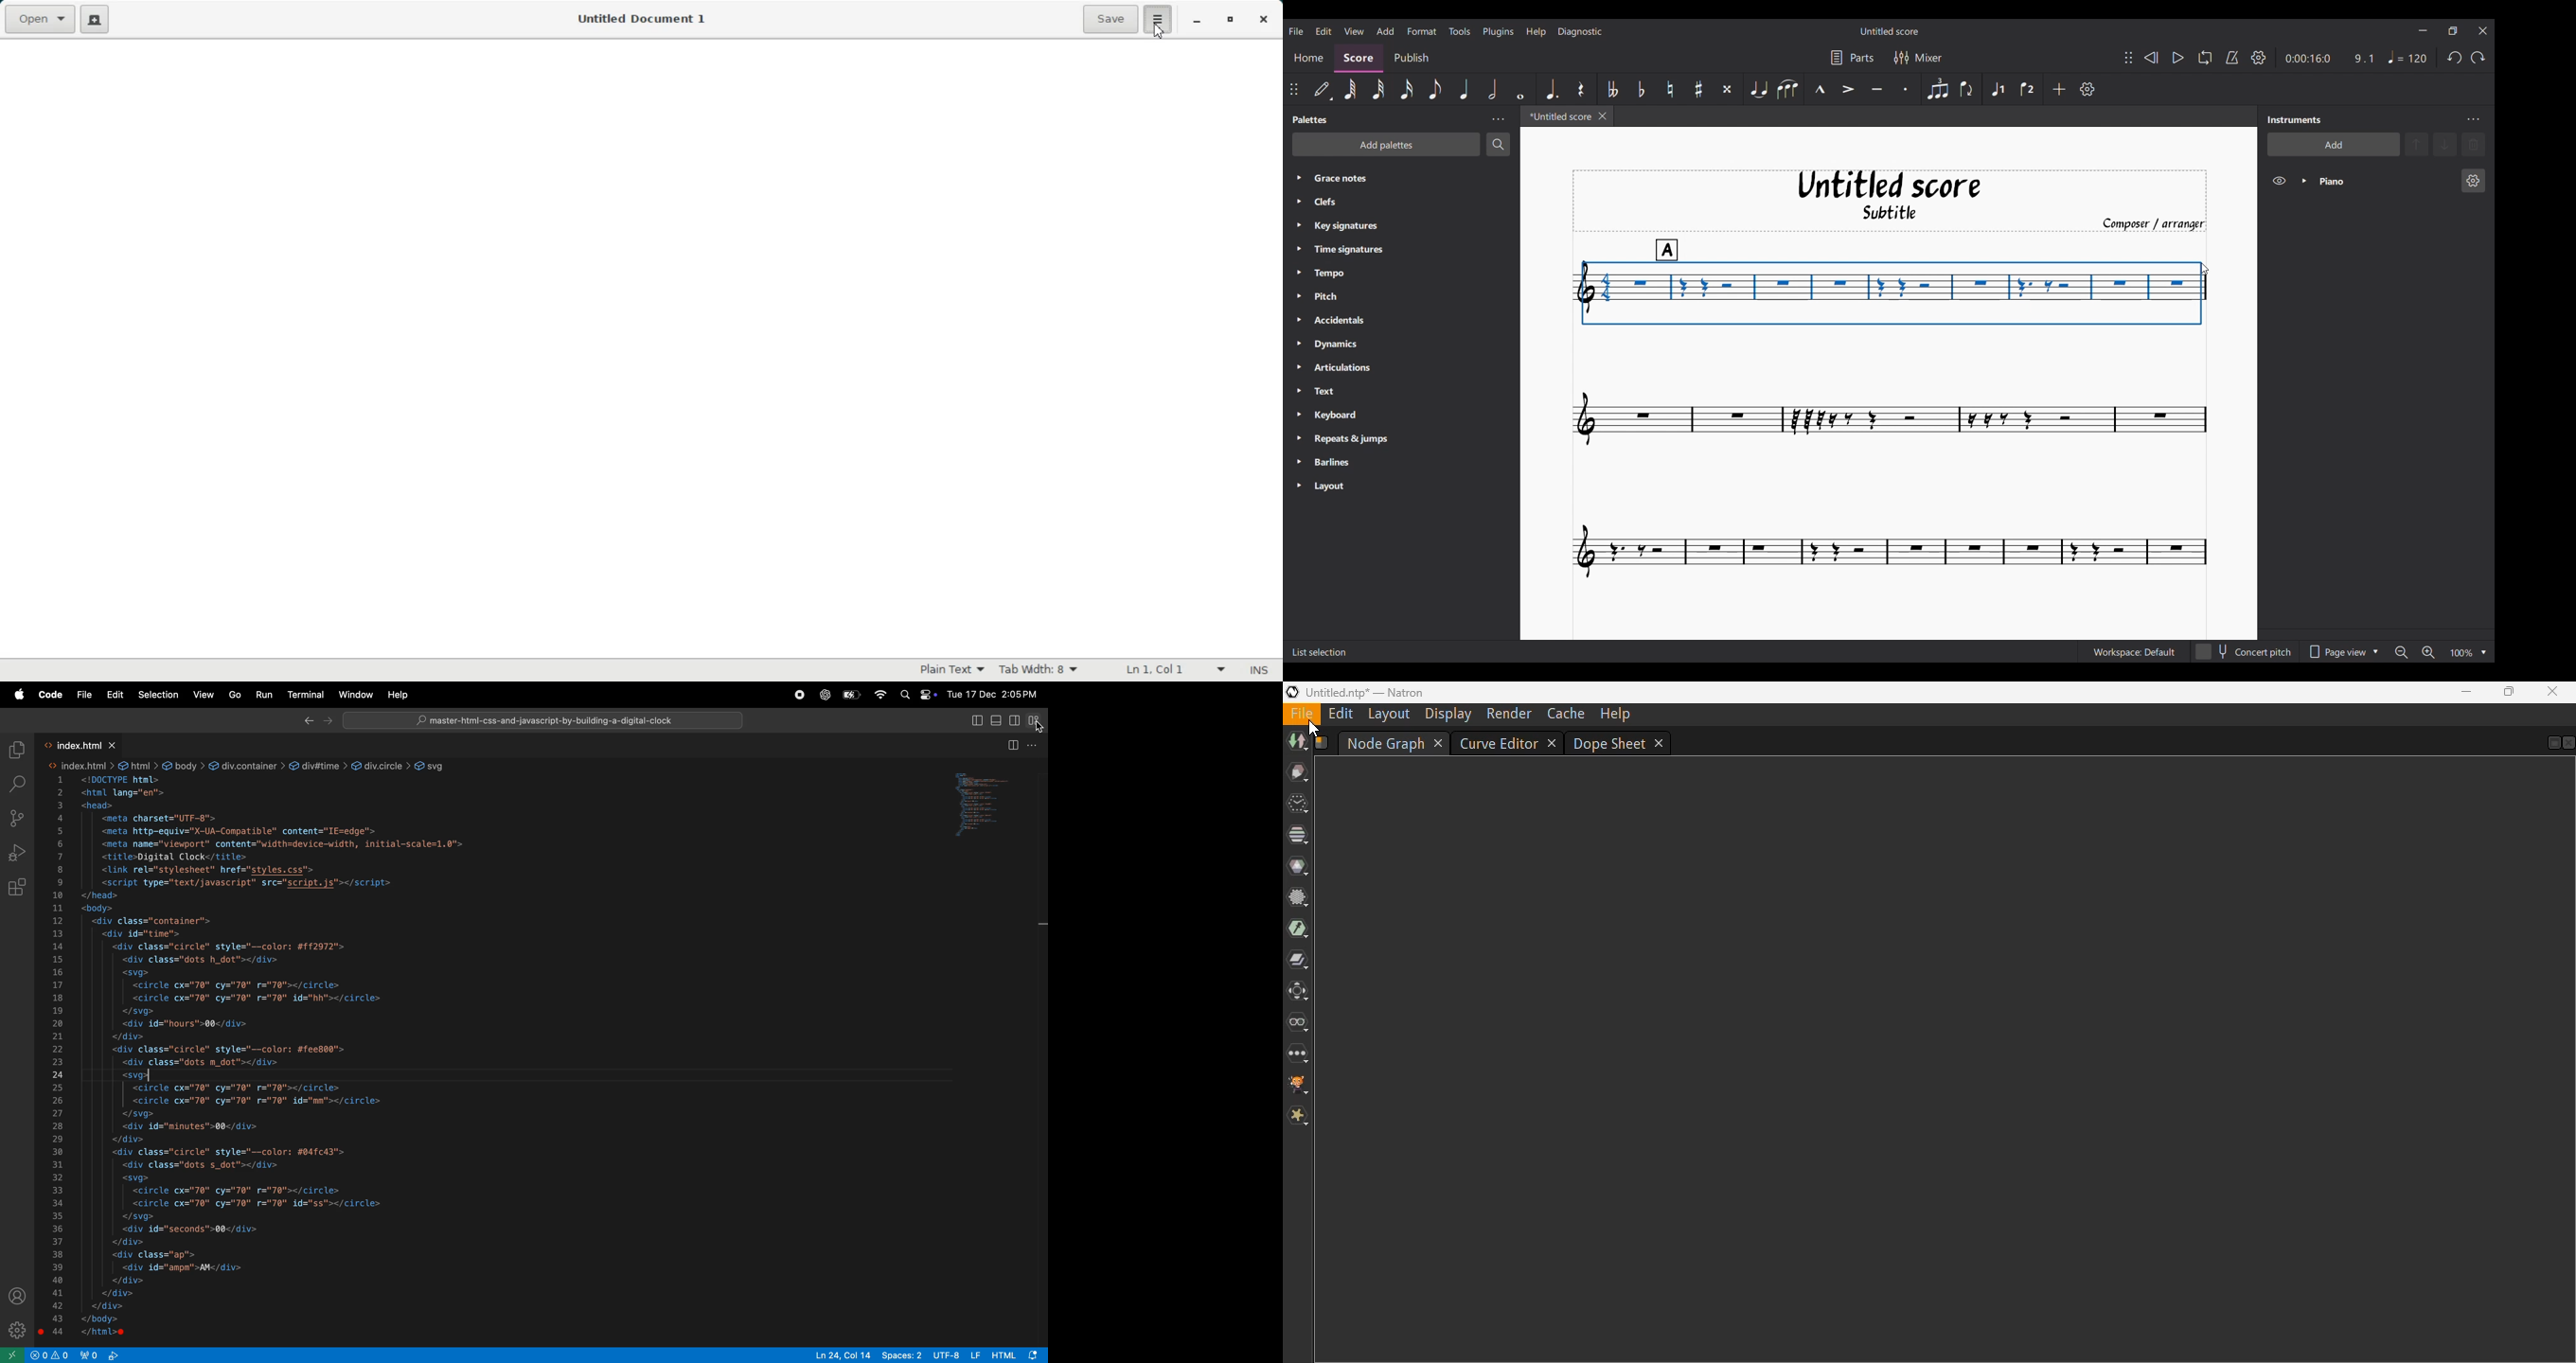 This screenshot has width=2576, height=1372. I want to click on Pitch, so click(1355, 295).